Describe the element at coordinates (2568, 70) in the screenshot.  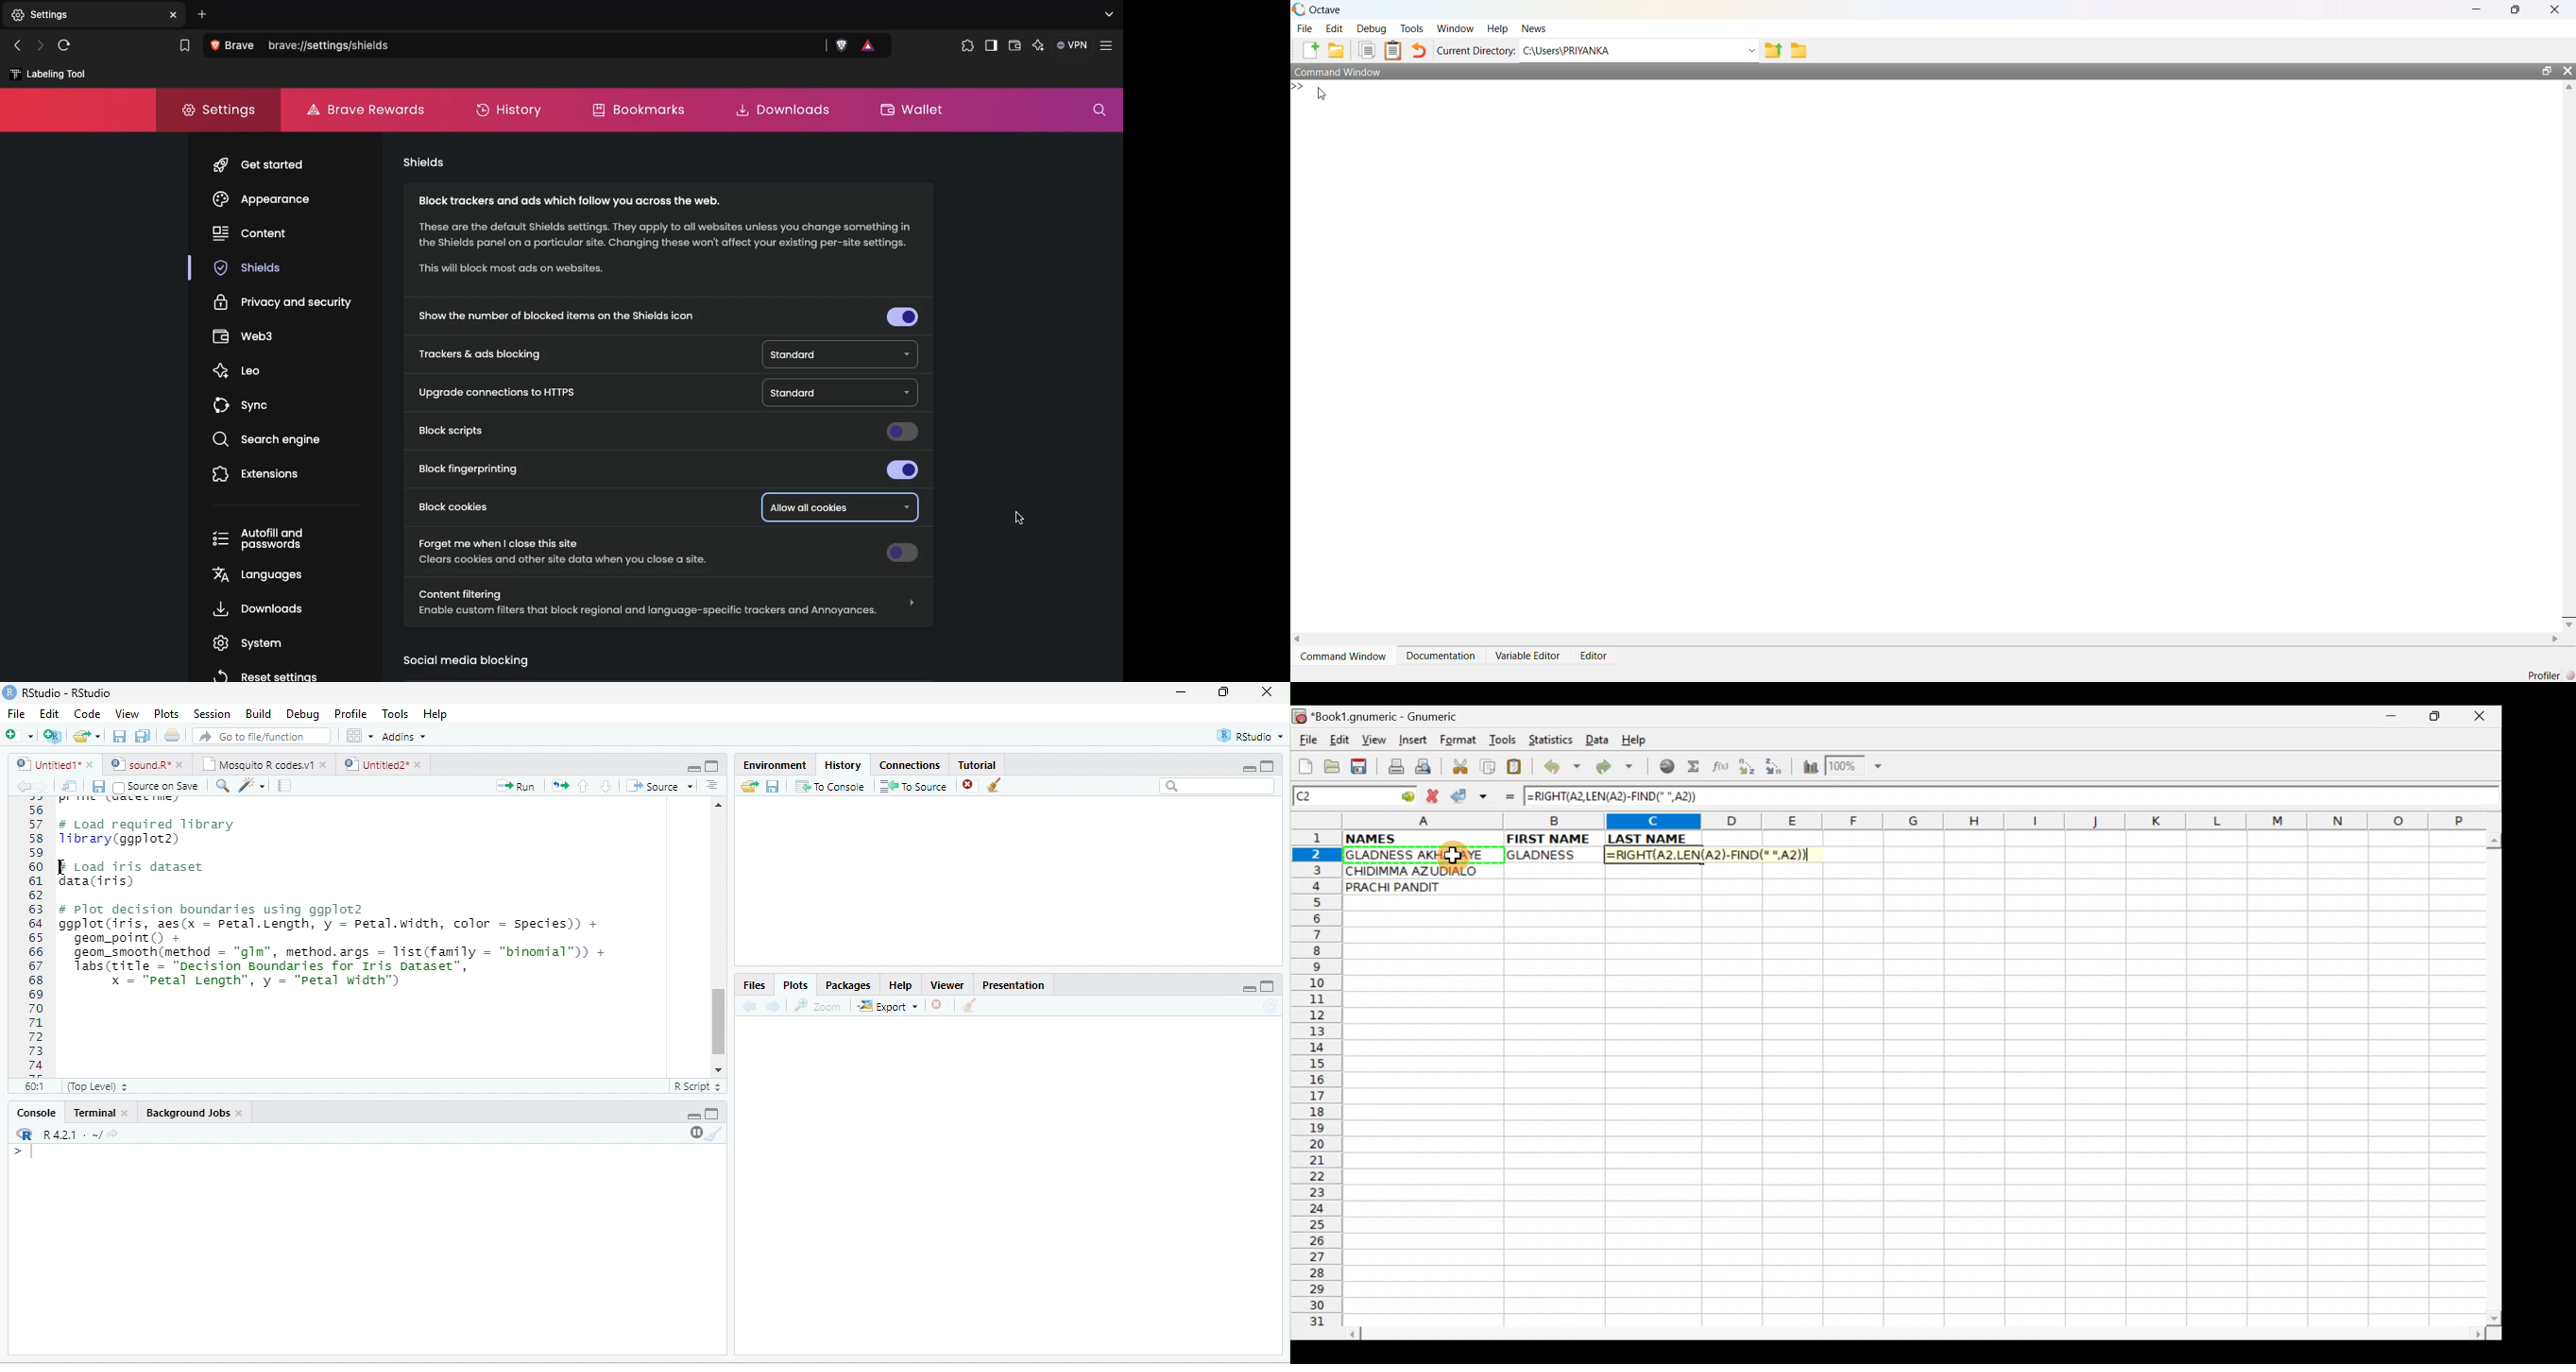
I see `close` at that location.